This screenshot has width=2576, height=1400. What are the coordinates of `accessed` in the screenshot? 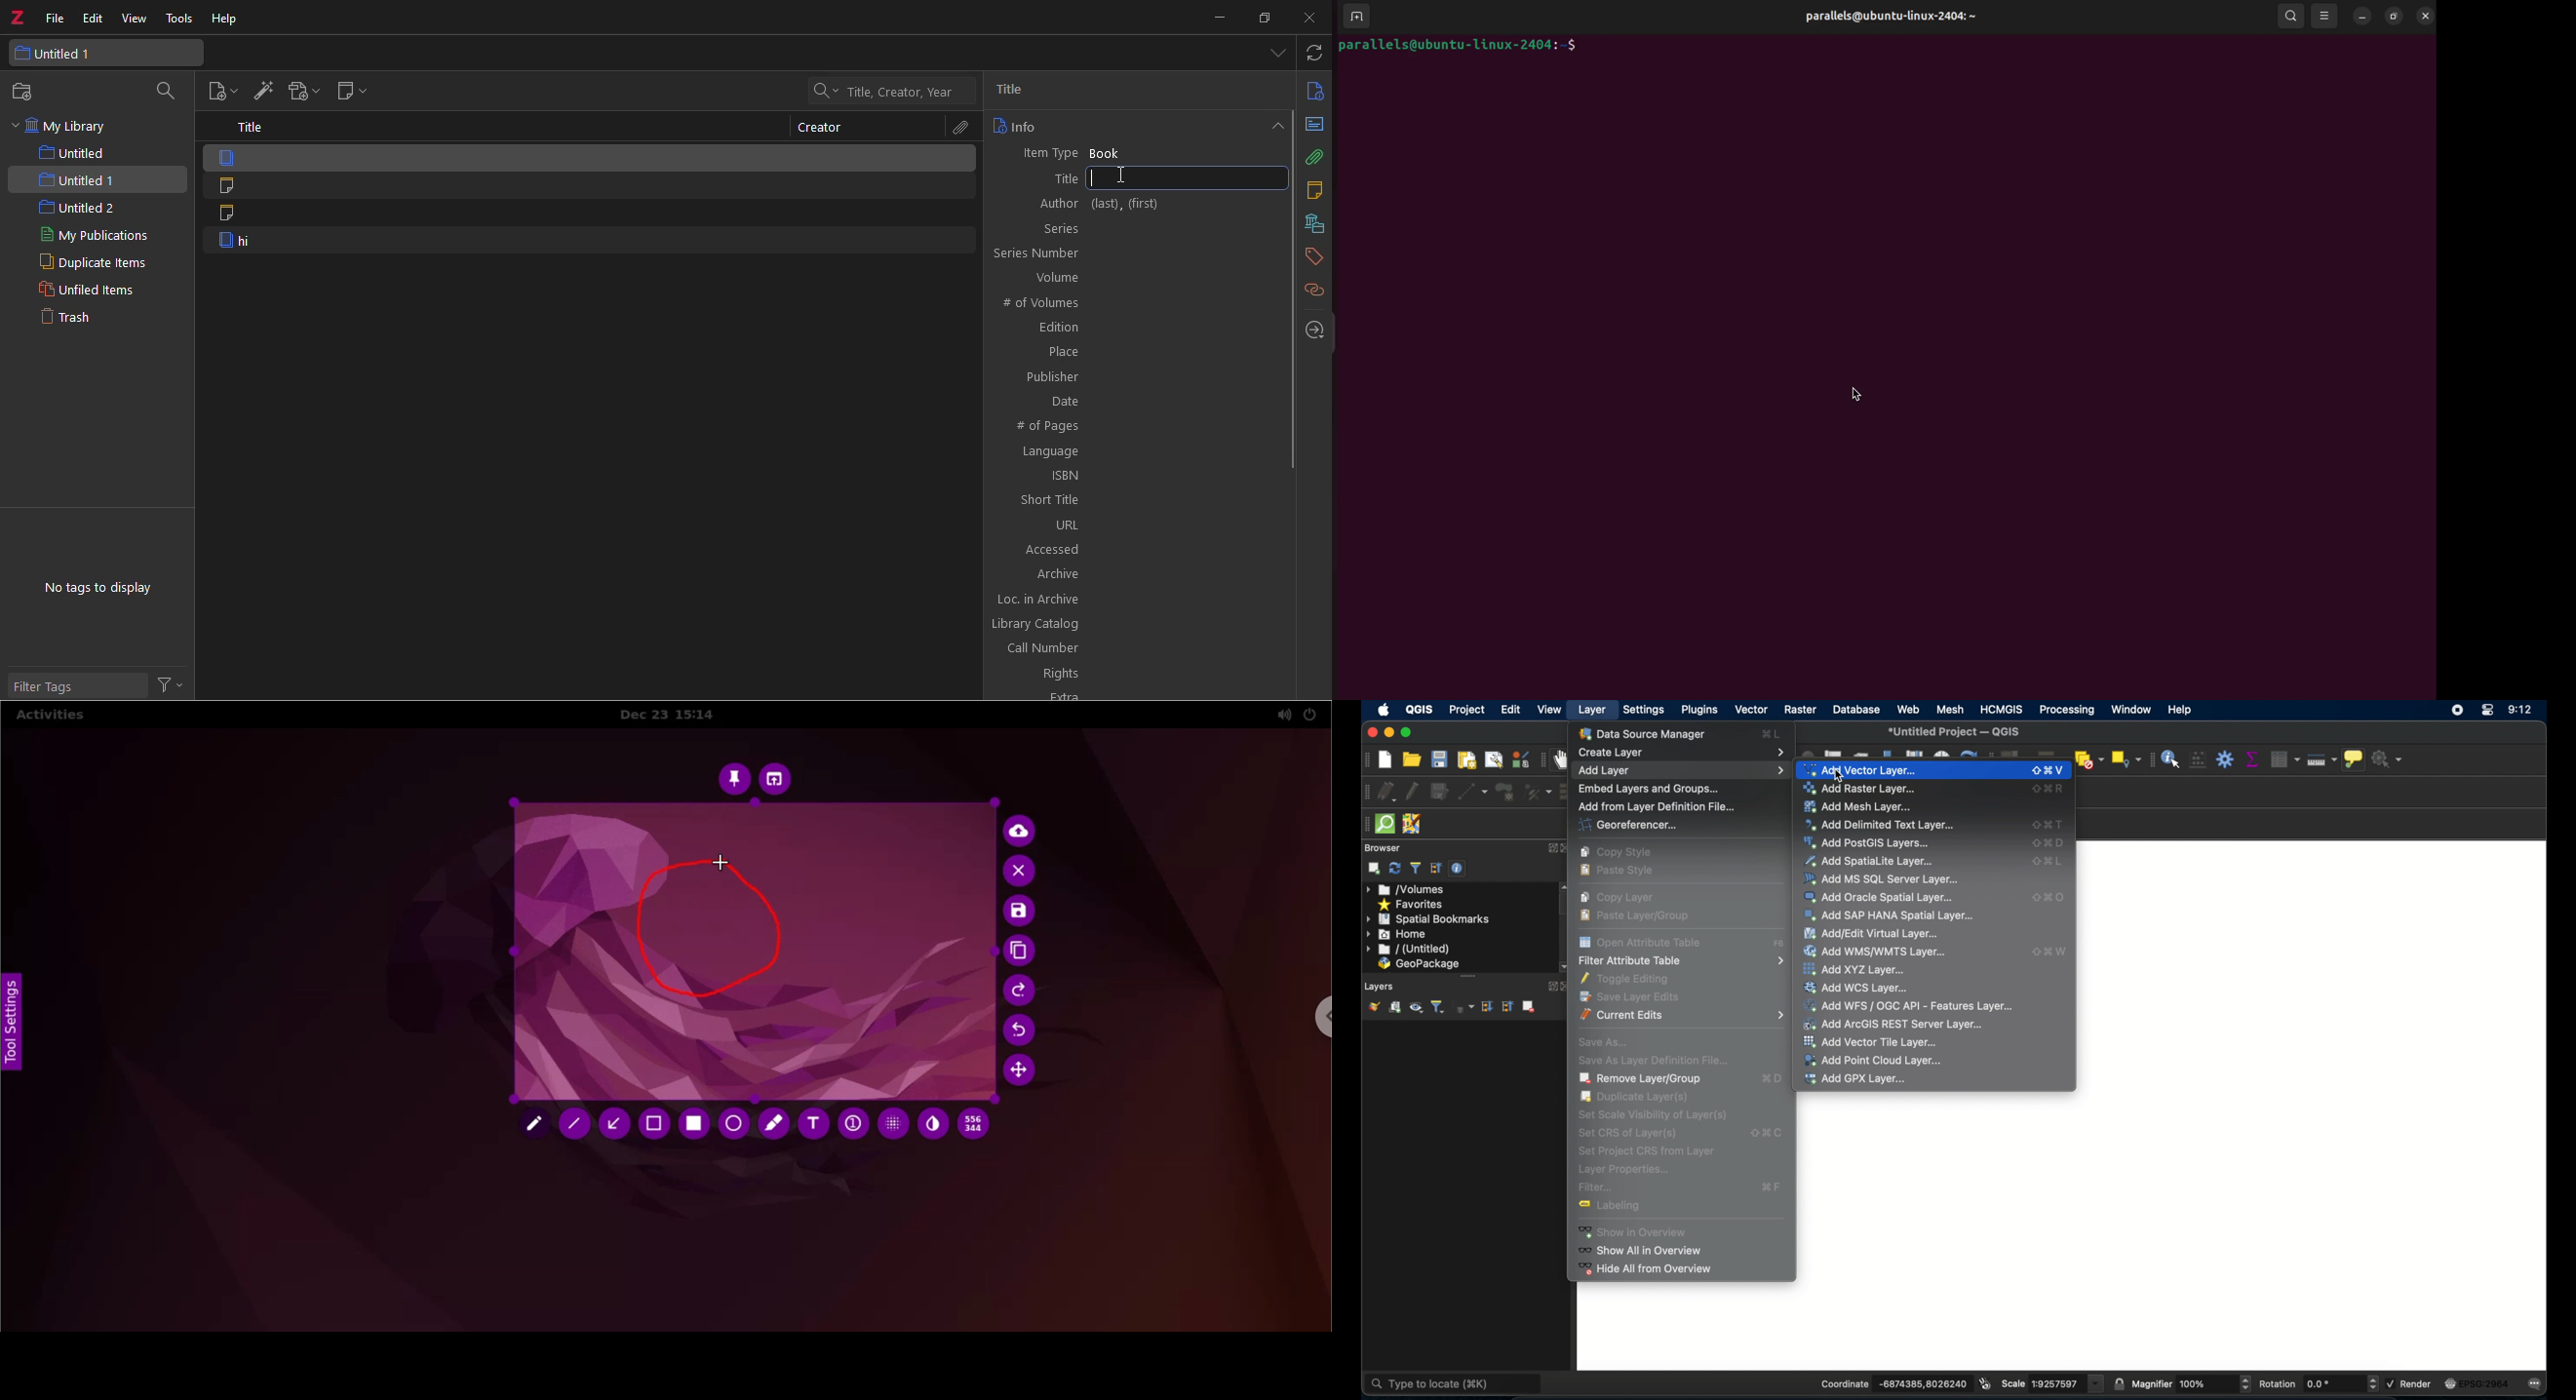 It's located at (1138, 546).